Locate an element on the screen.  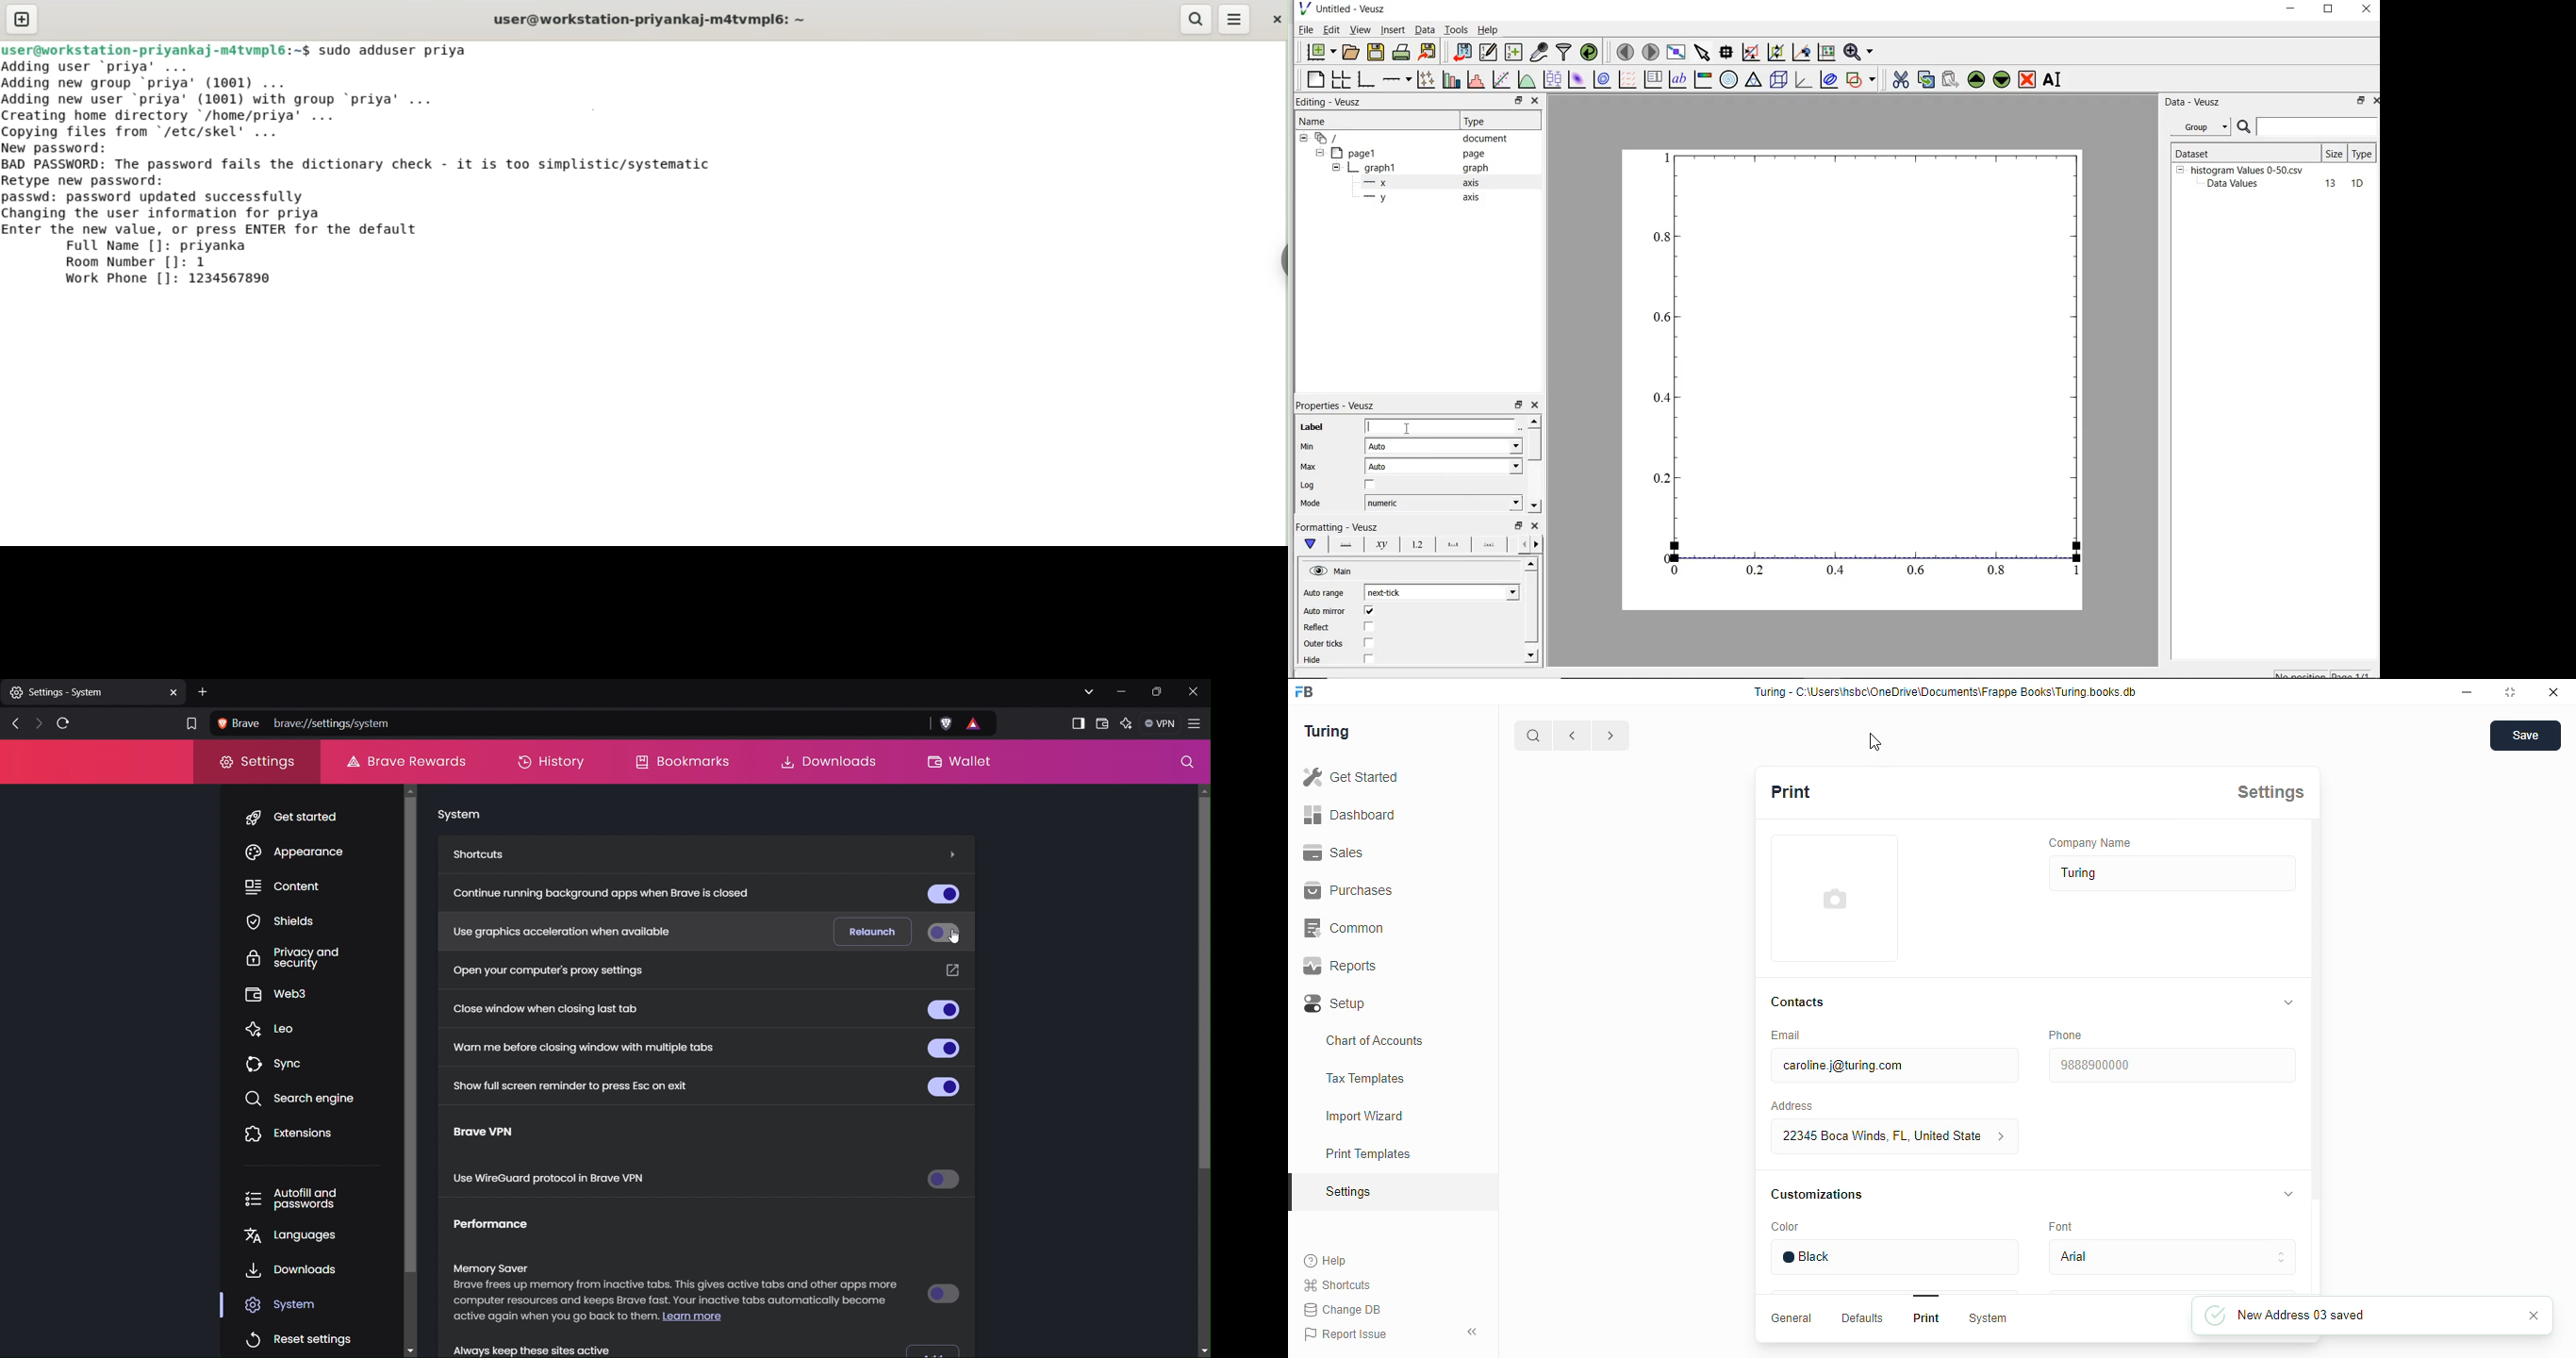
black is located at coordinates (1895, 1258).